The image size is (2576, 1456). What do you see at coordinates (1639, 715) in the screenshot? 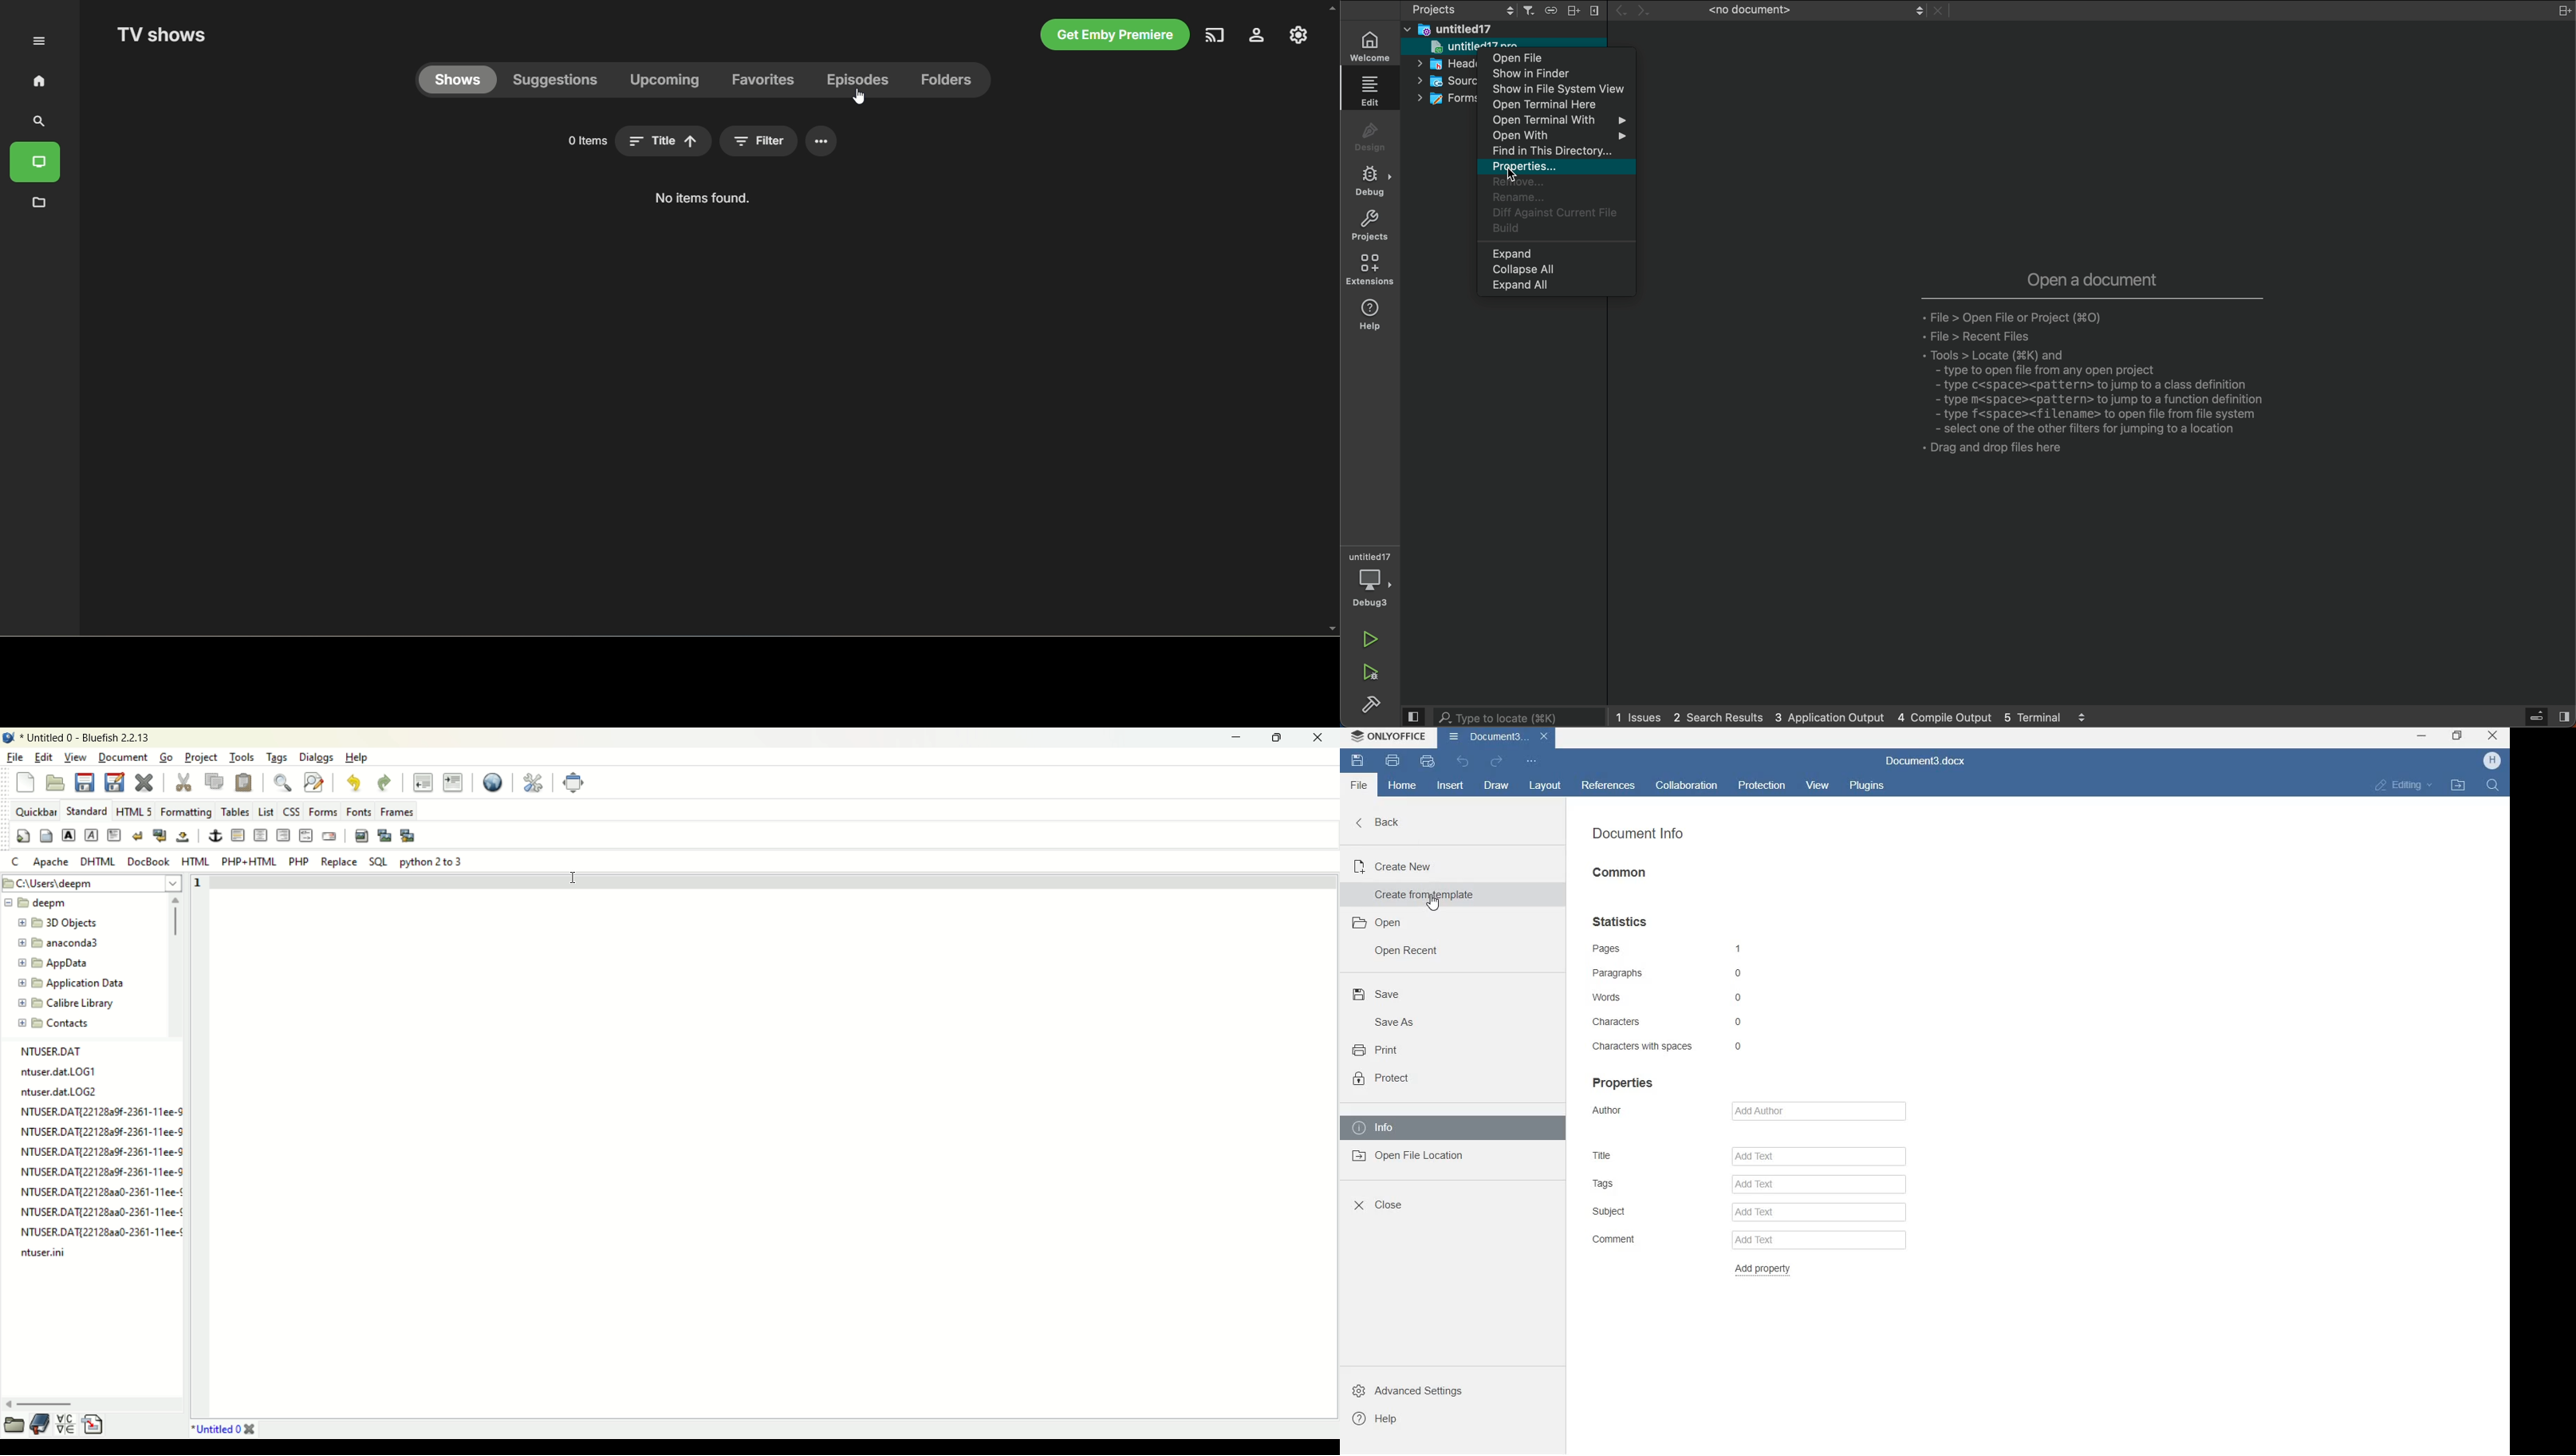
I see `issues` at bounding box center [1639, 715].